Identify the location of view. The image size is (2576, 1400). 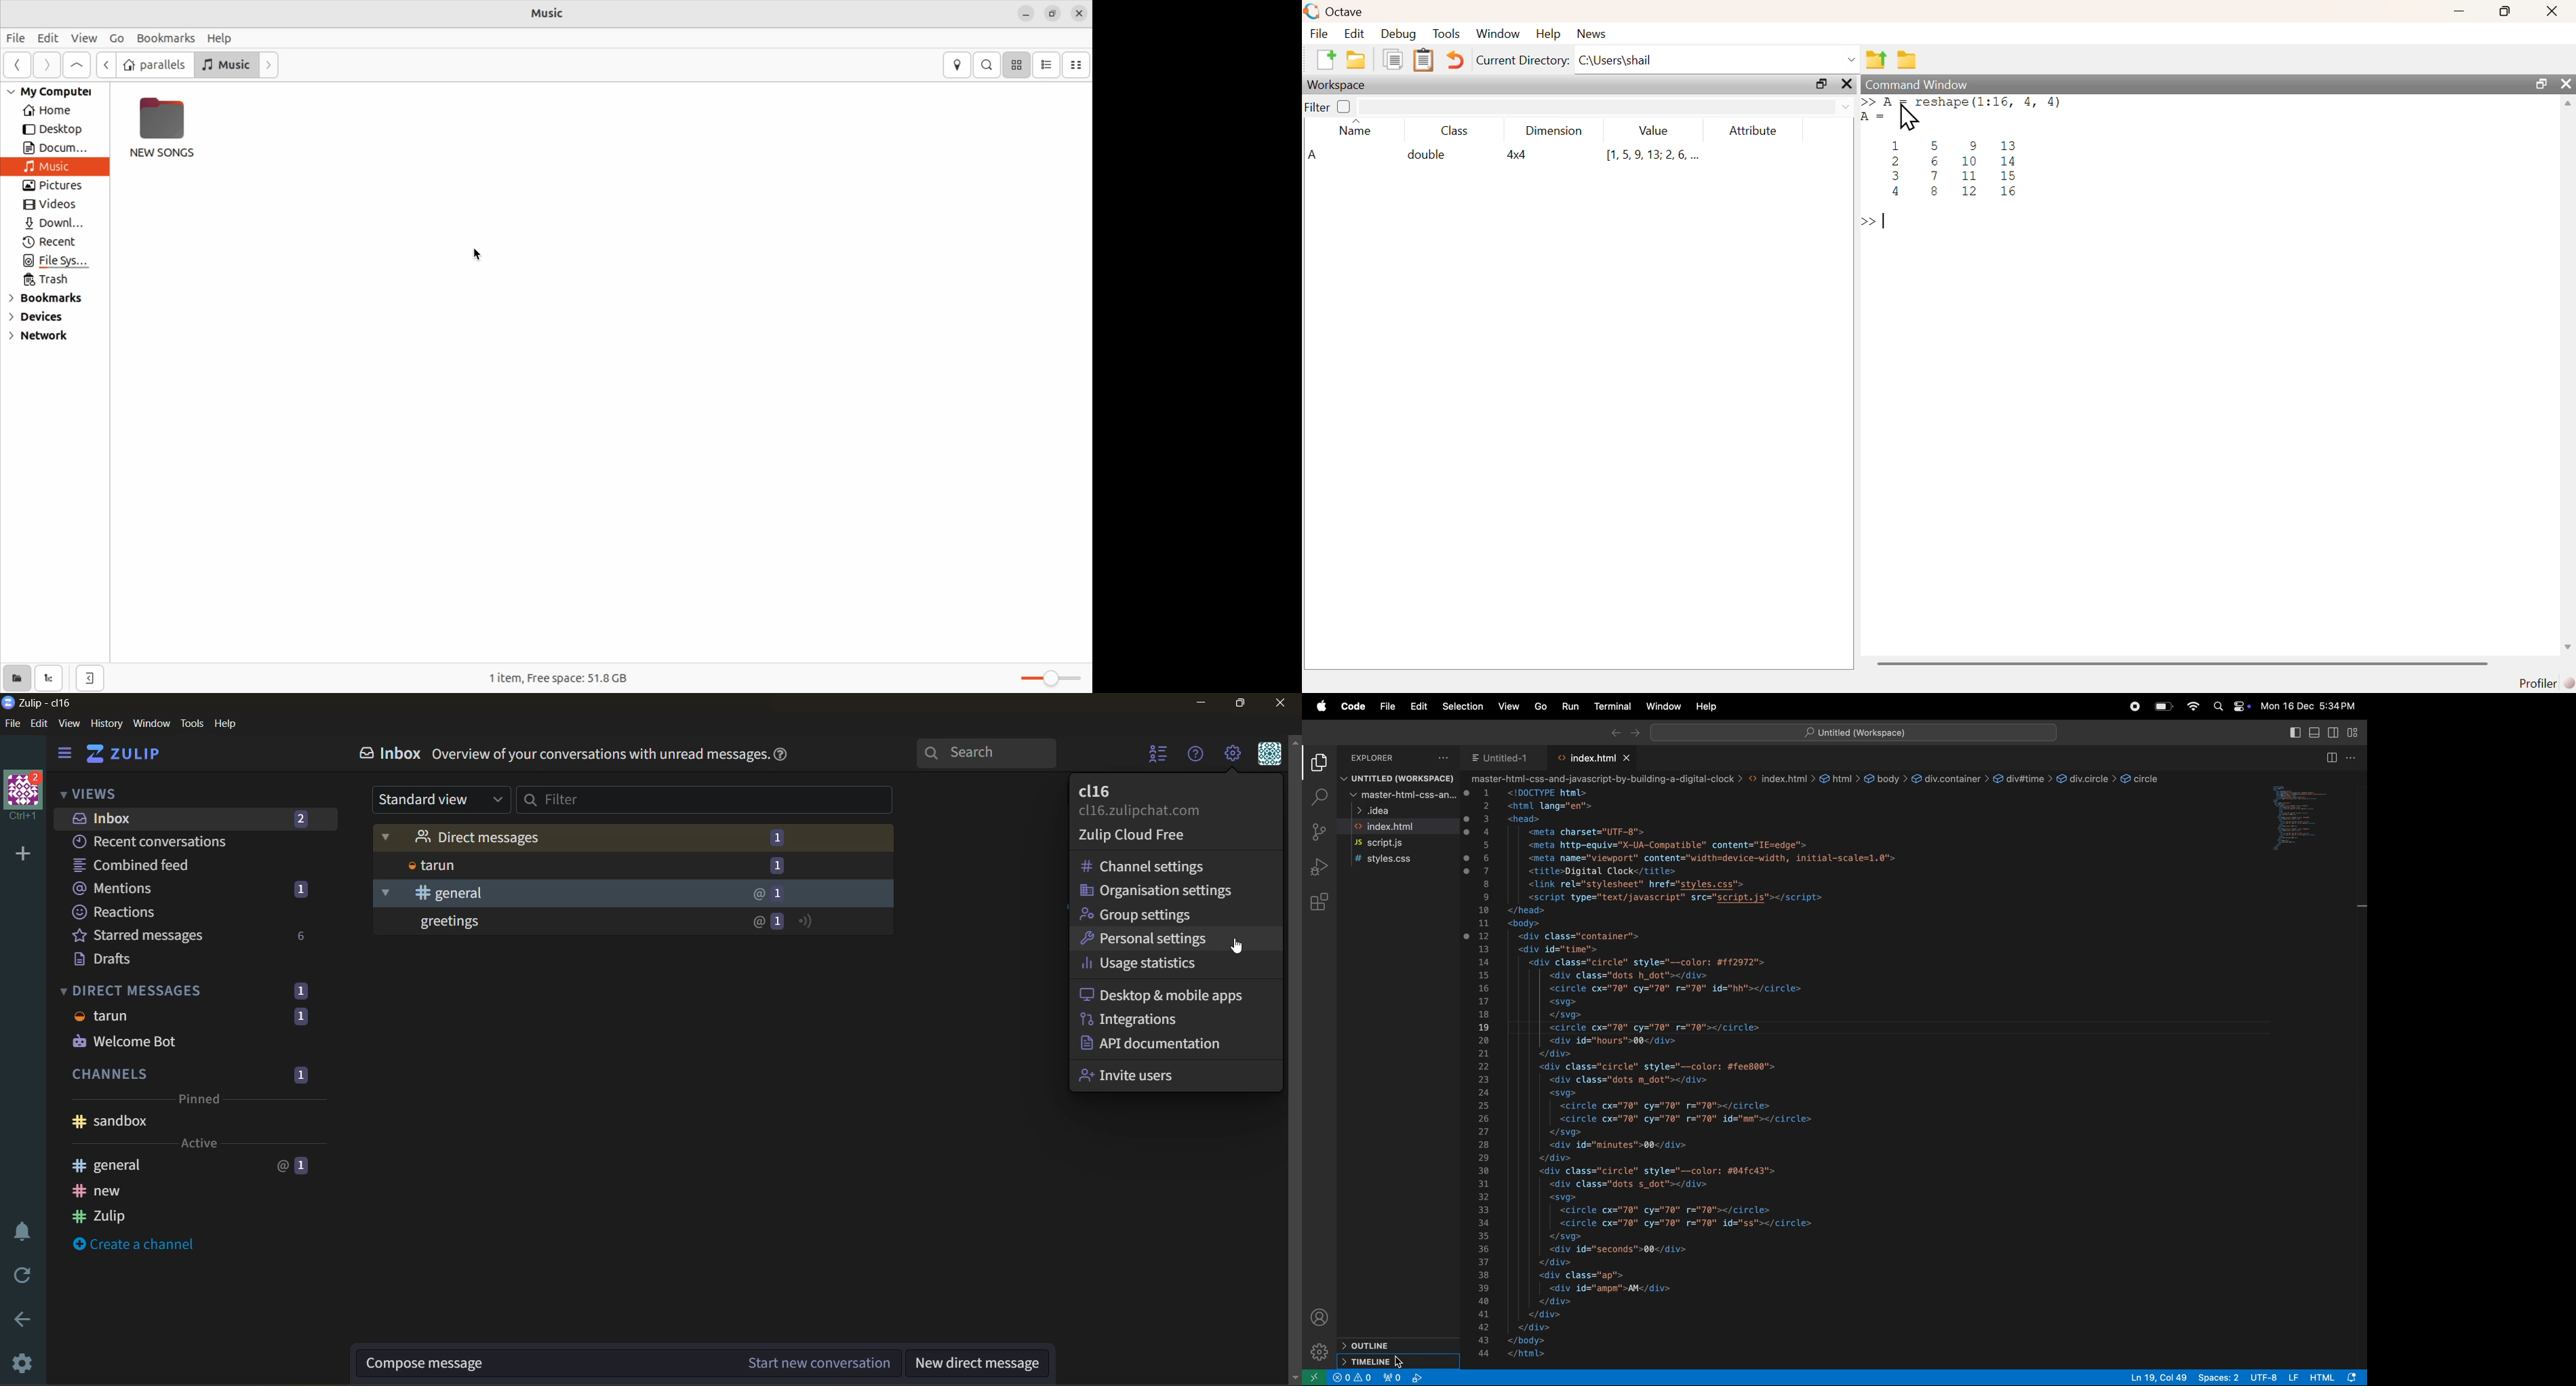
(1508, 706).